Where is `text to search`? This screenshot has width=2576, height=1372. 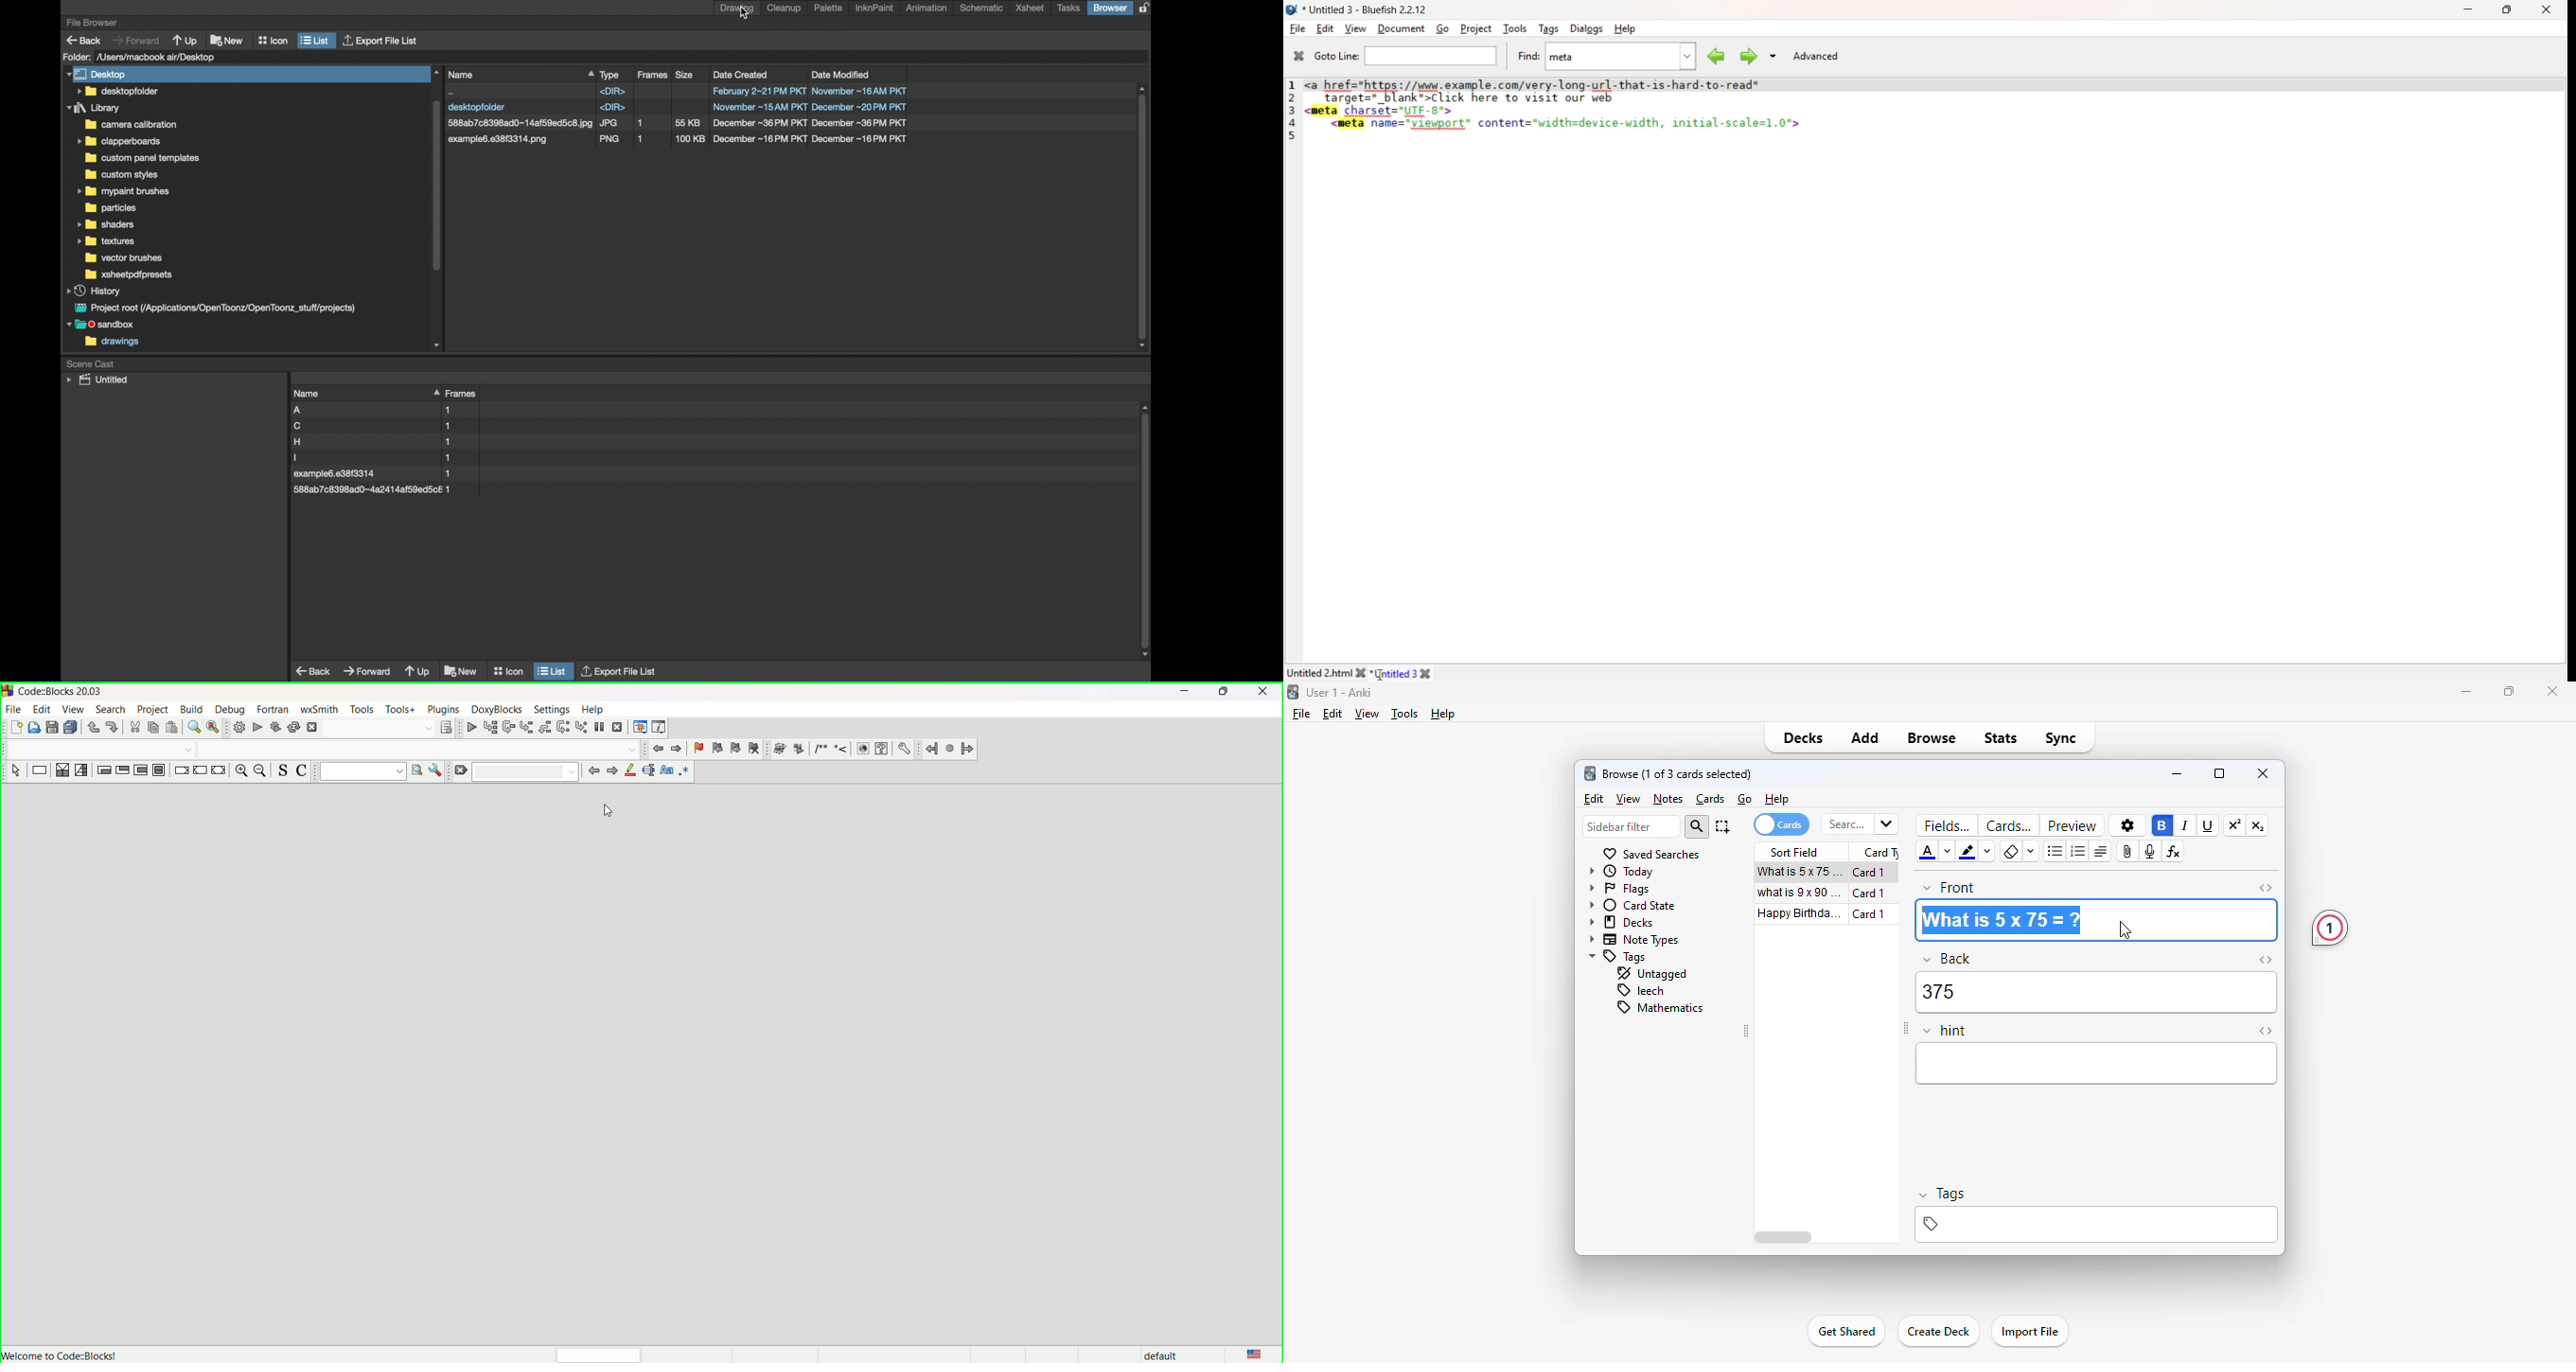 text to search is located at coordinates (363, 772).